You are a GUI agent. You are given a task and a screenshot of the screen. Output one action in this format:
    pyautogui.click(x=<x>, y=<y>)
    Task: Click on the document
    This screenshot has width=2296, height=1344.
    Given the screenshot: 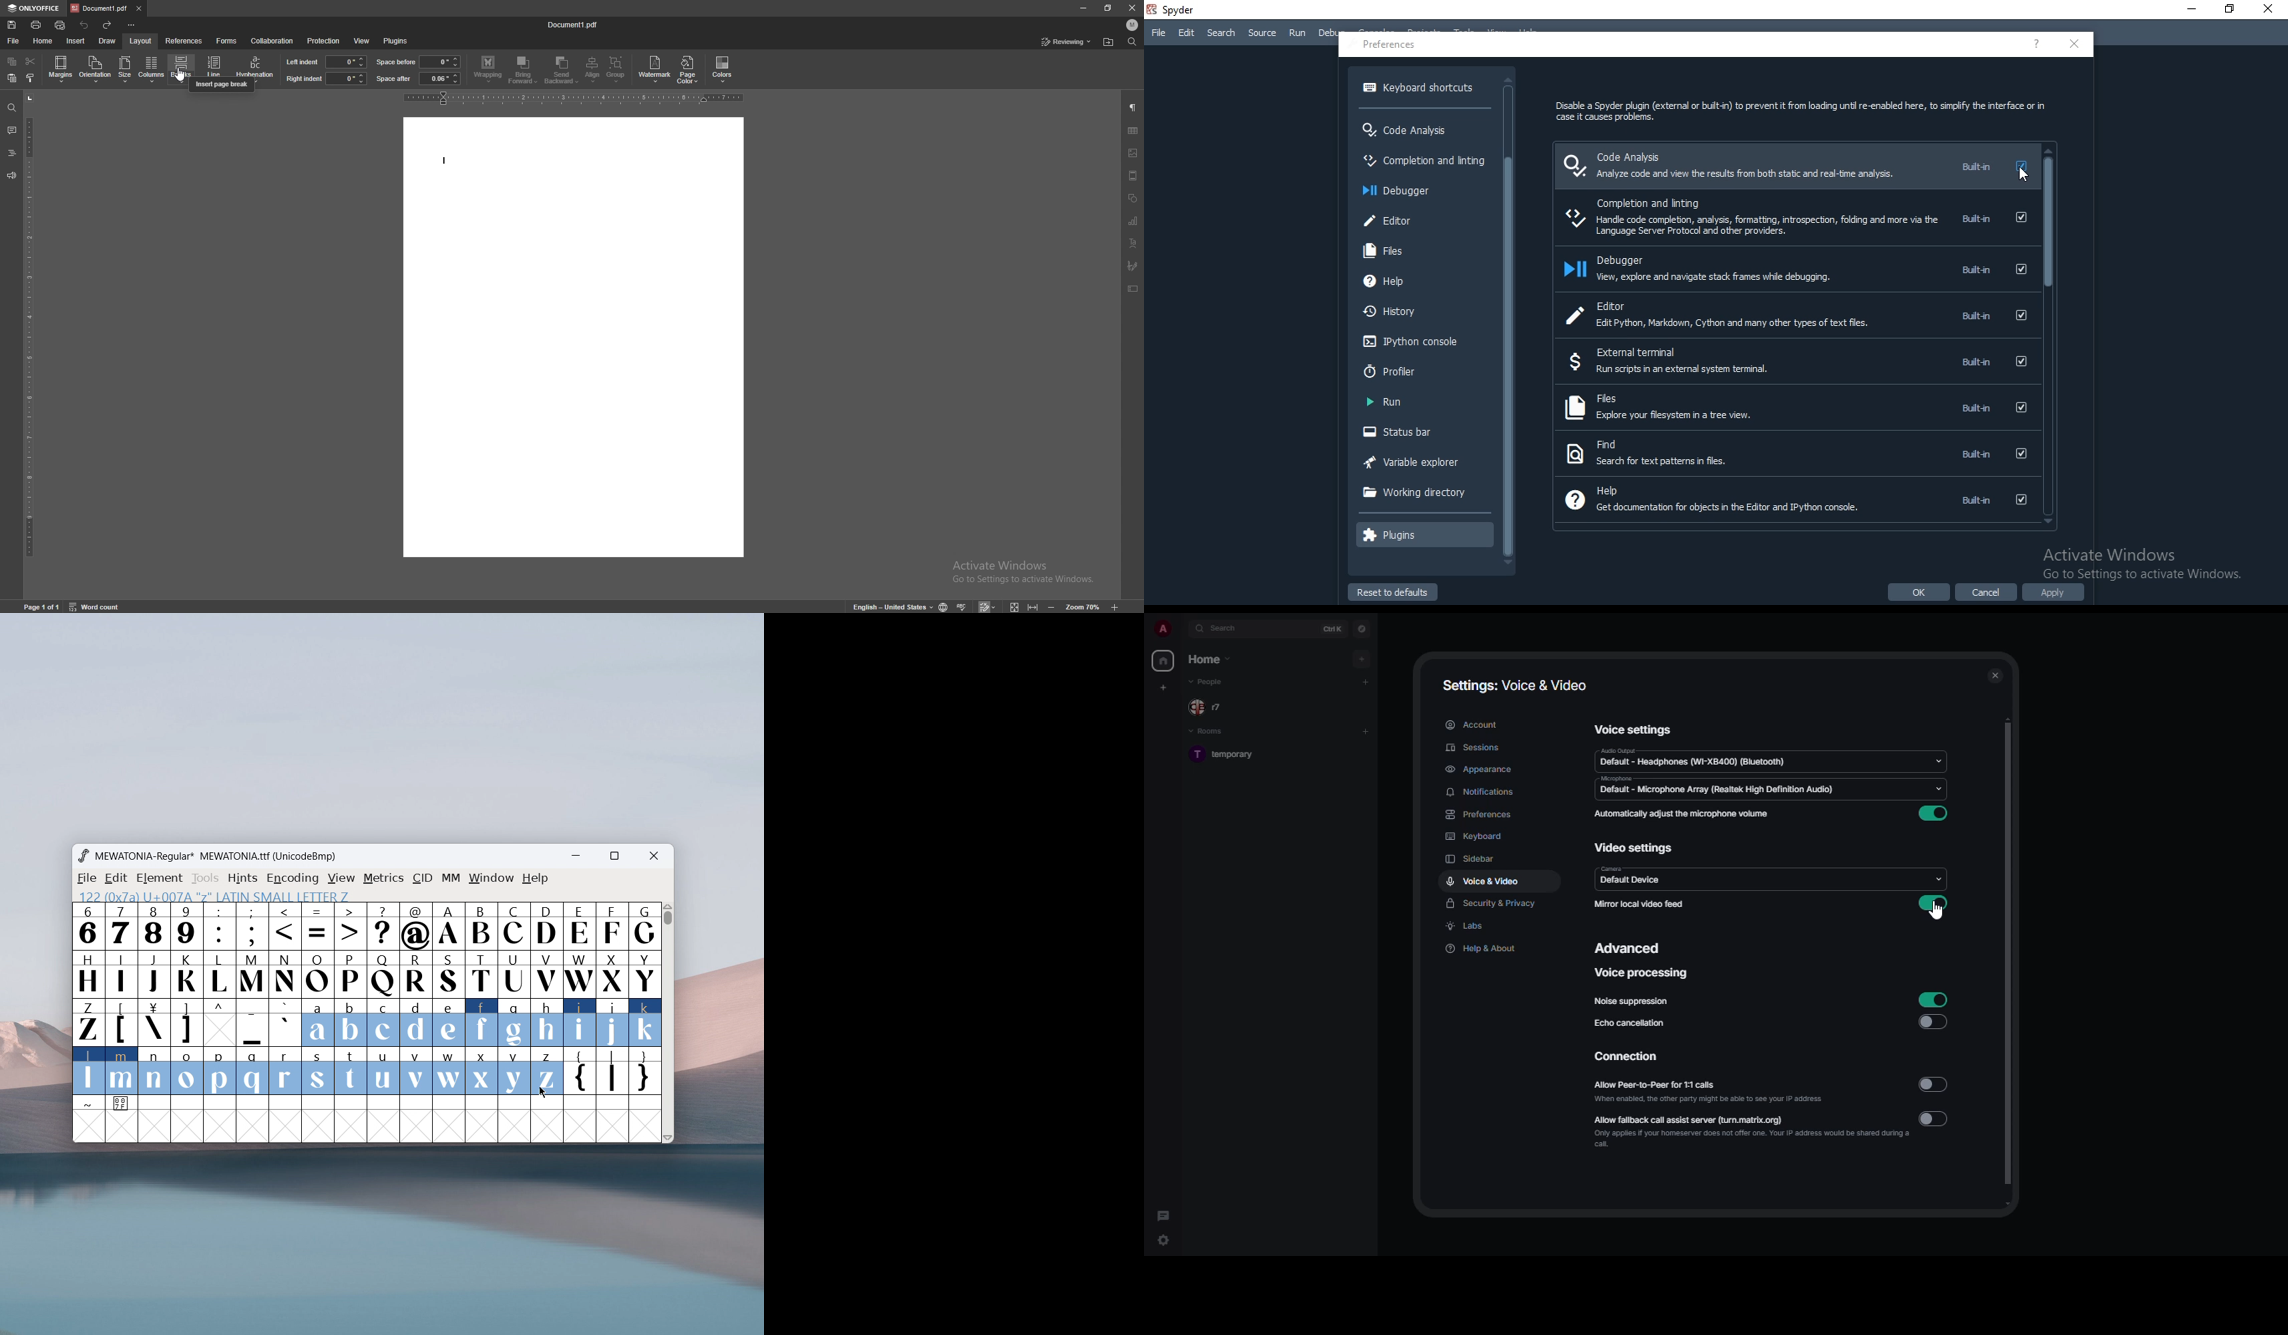 What is the action you would take?
    pyautogui.click(x=573, y=337)
    